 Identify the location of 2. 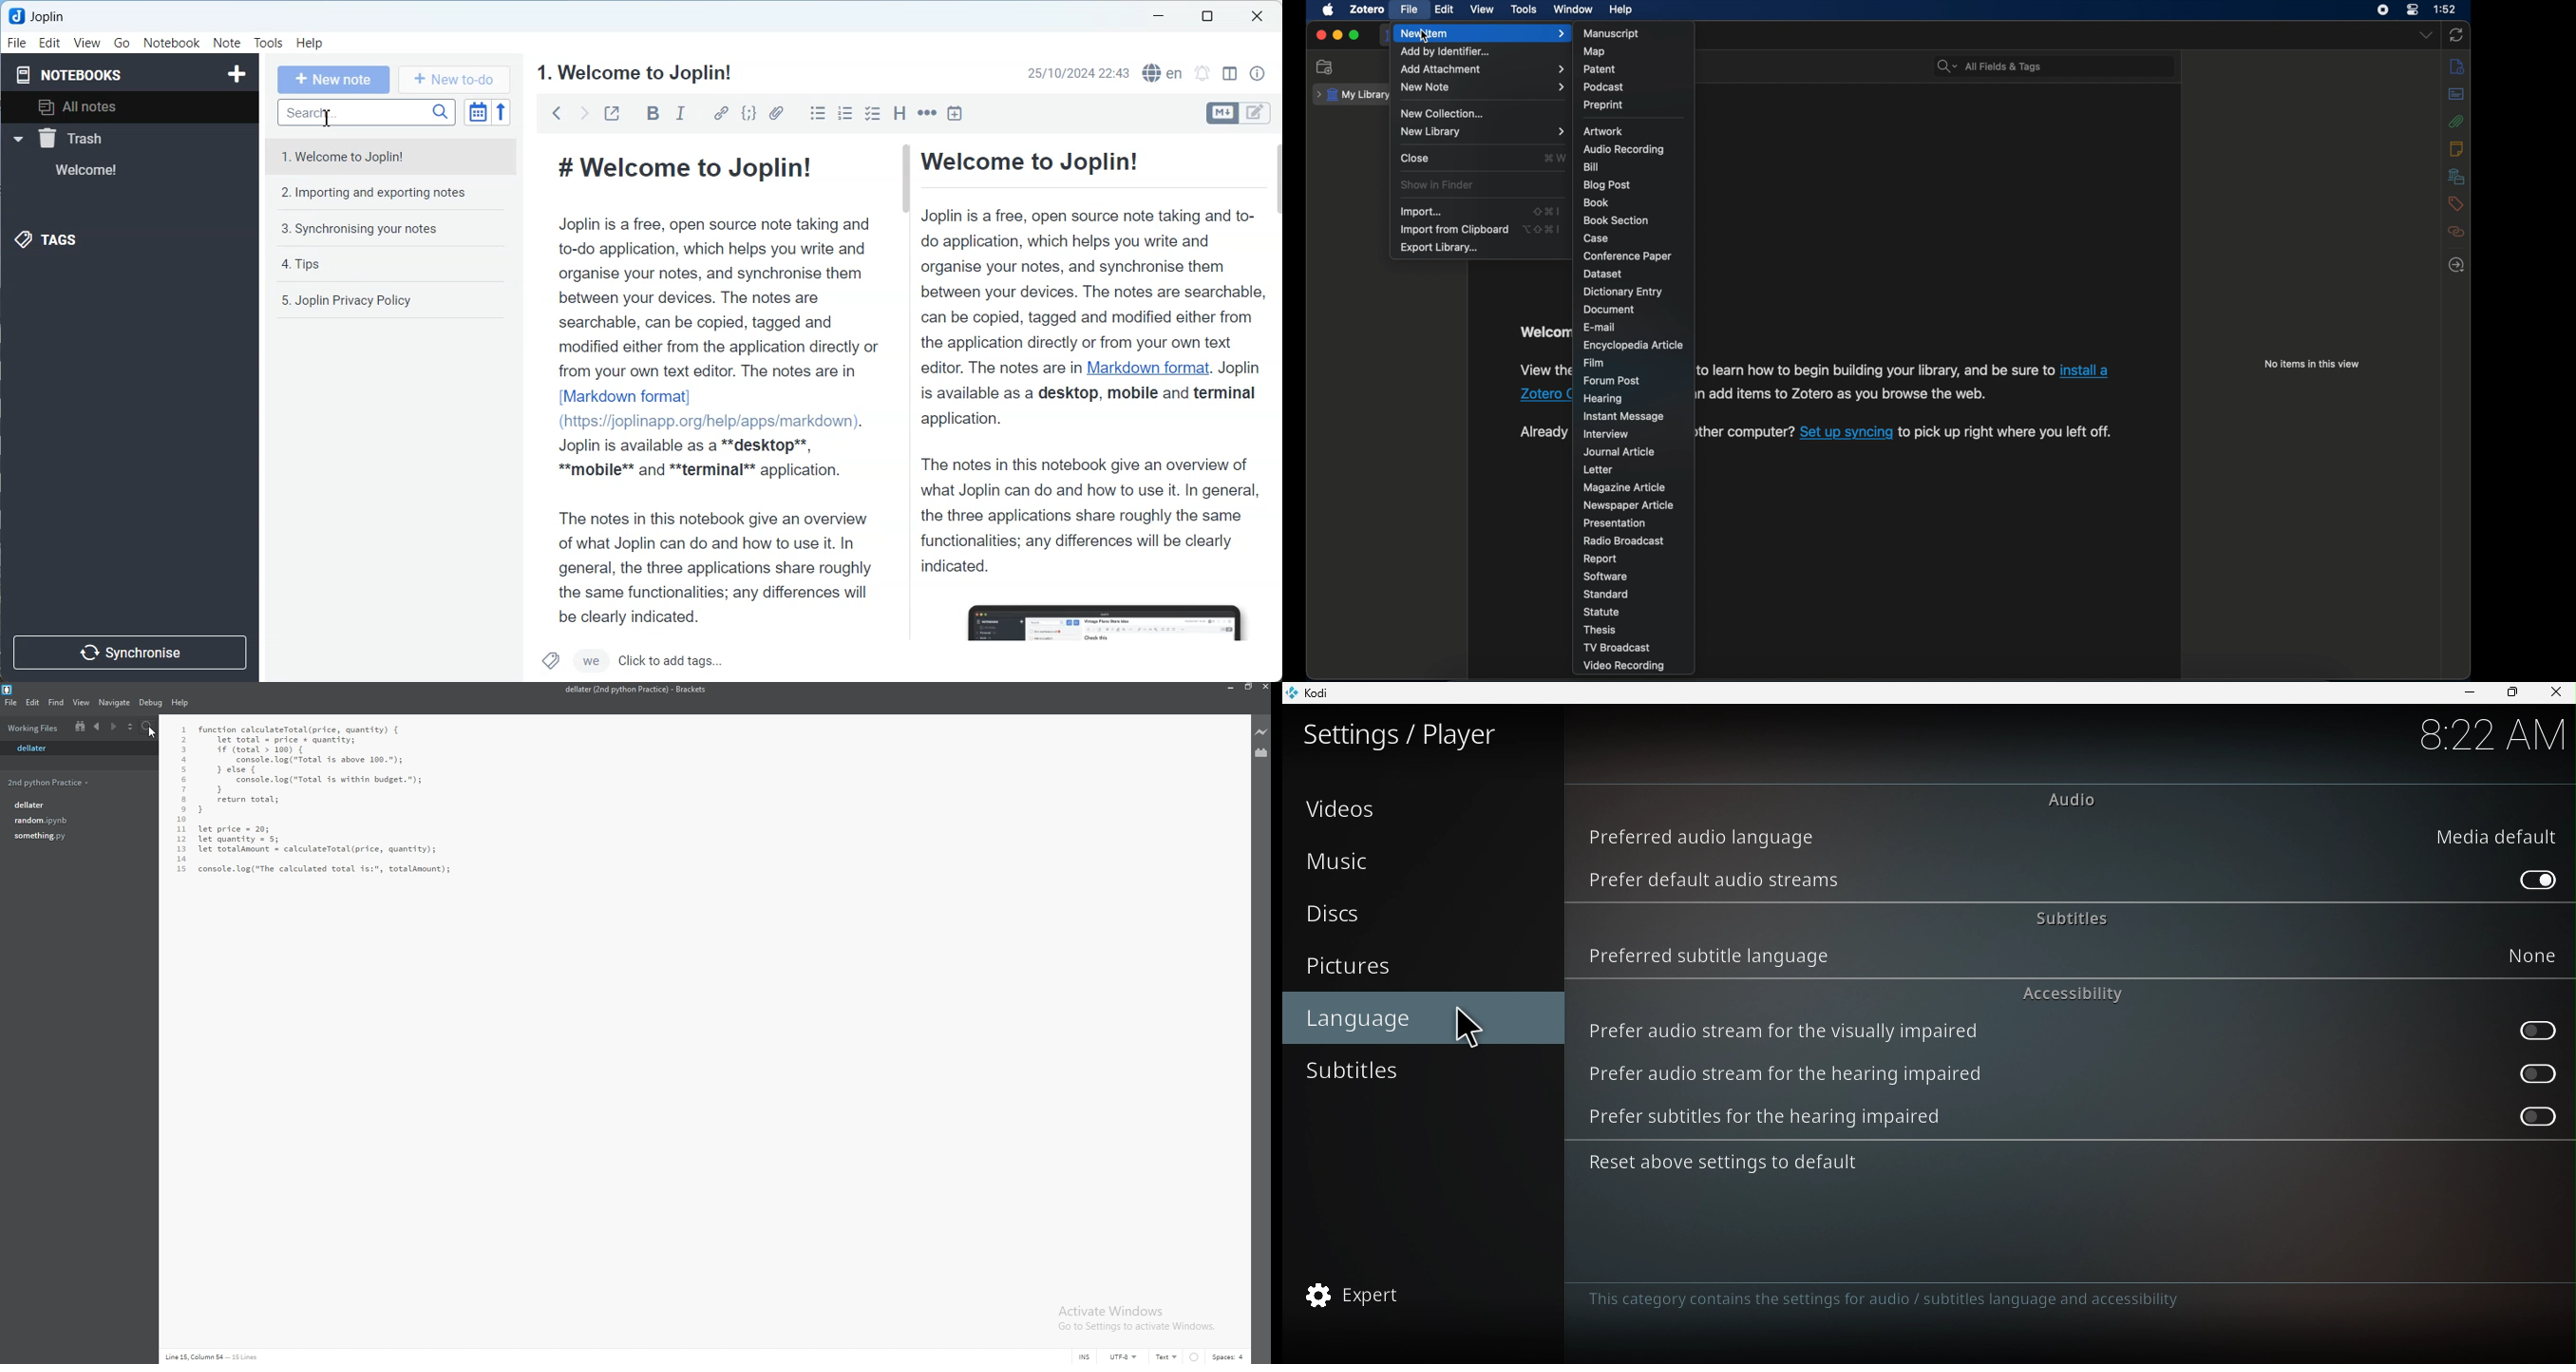
(184, 740).